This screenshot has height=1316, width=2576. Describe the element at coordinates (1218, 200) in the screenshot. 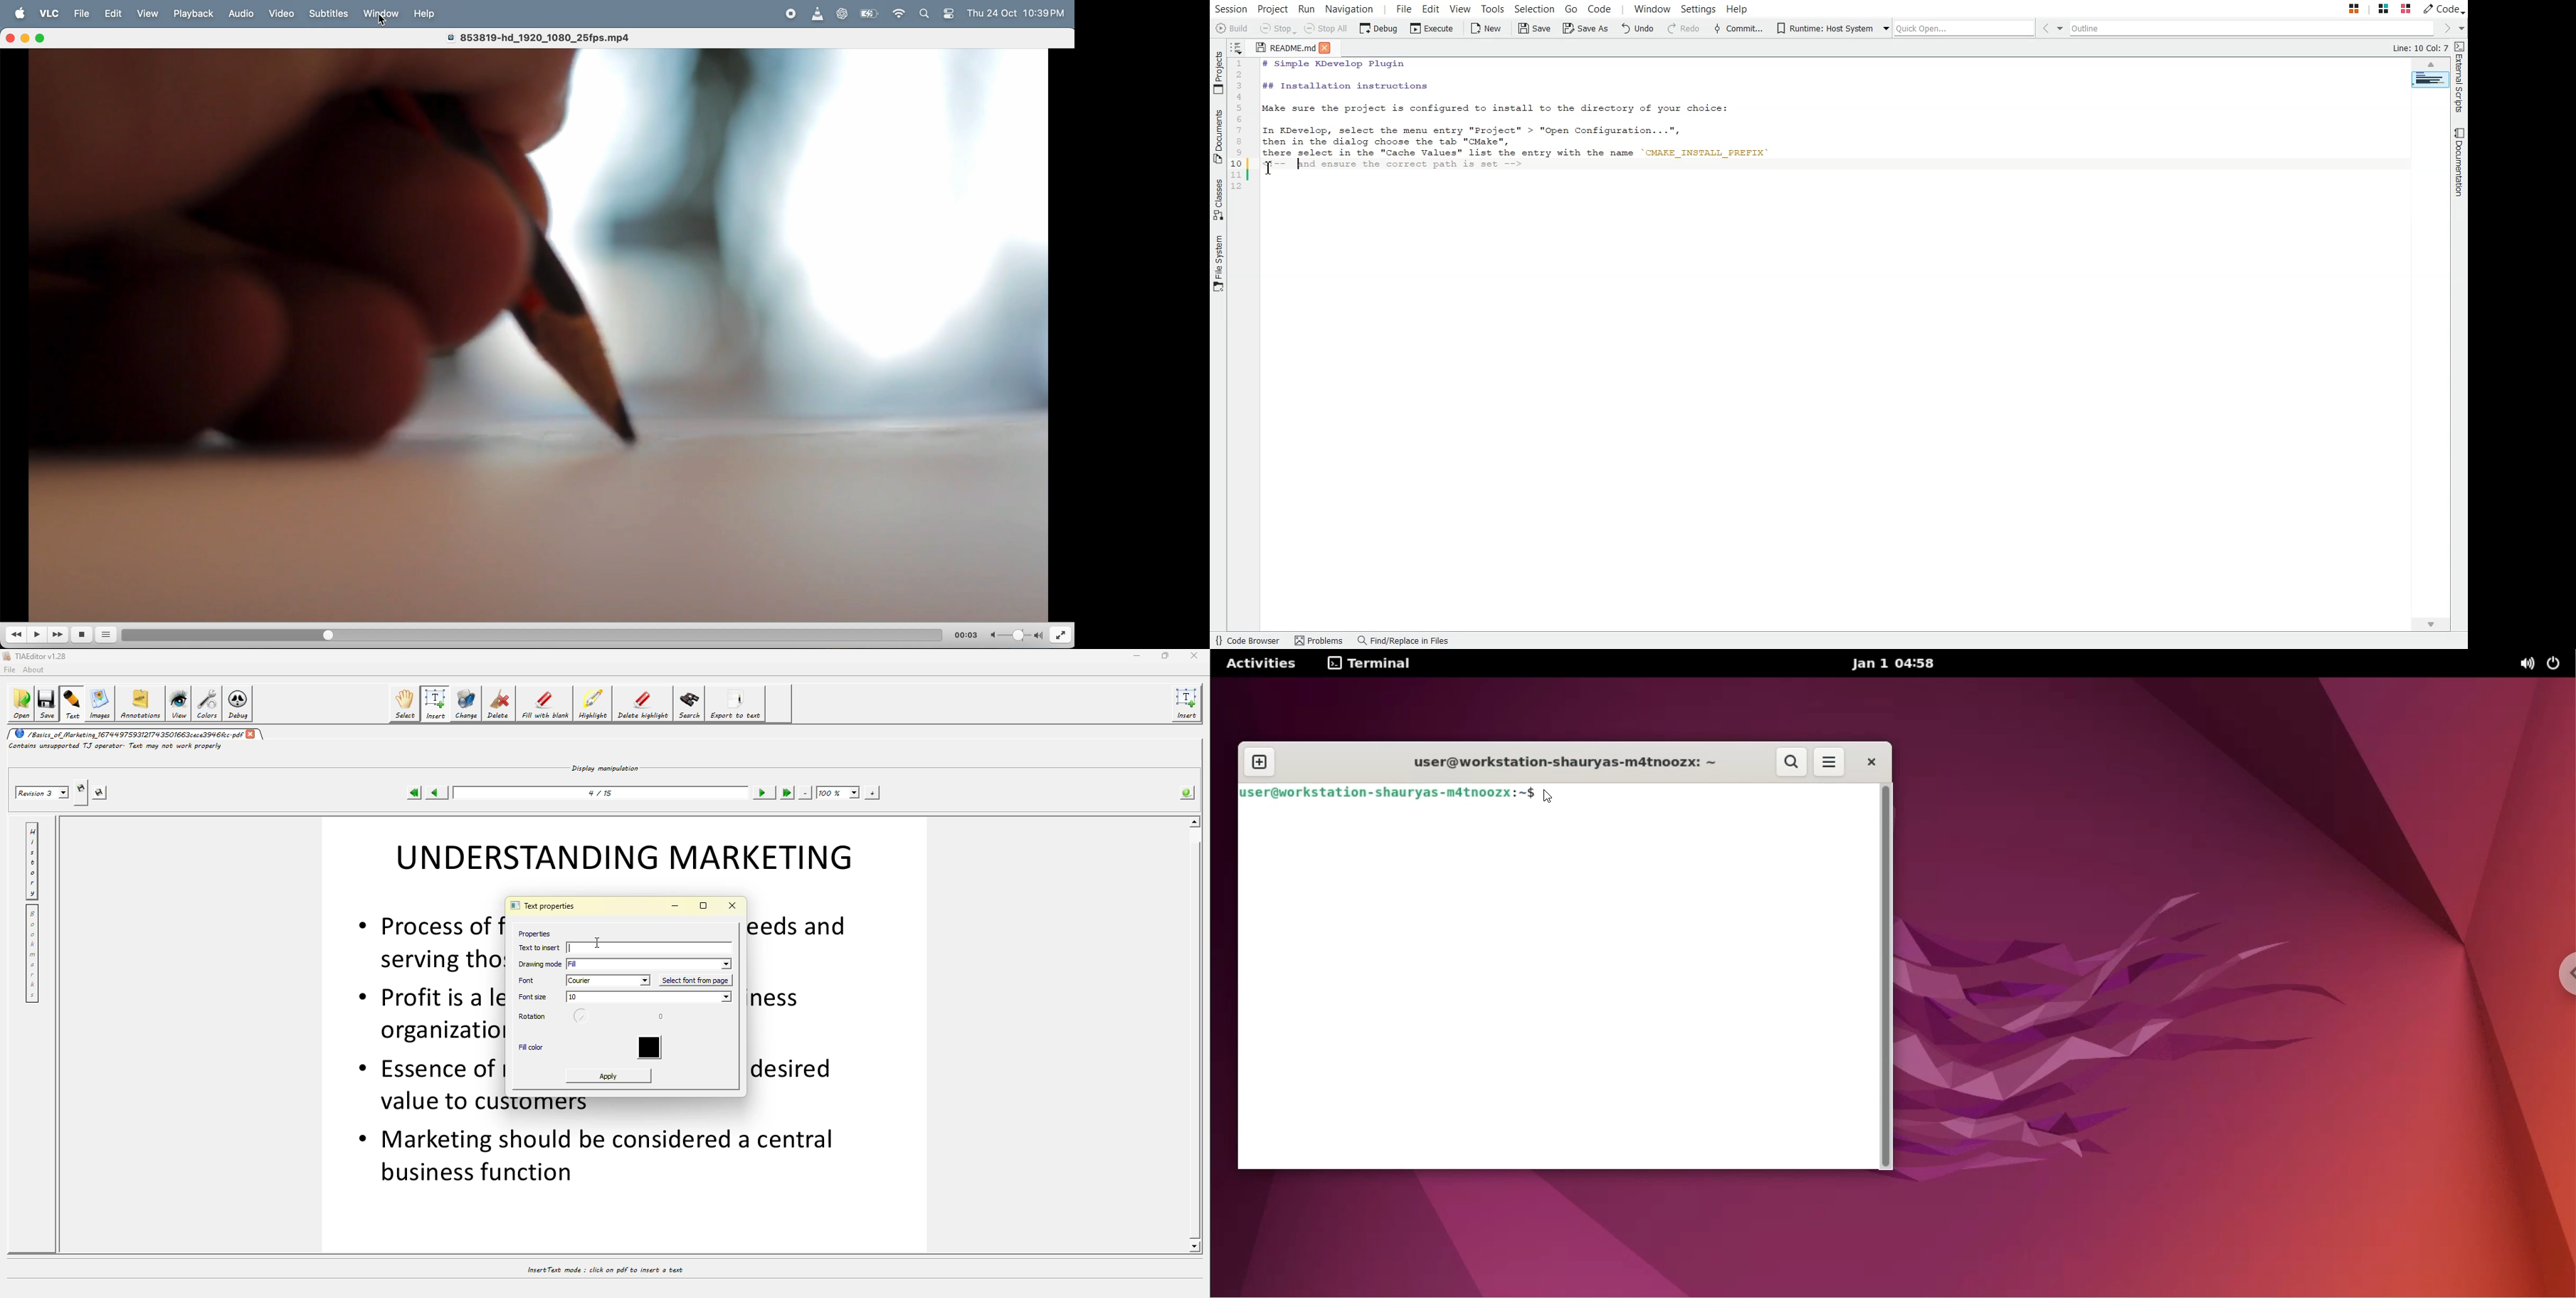

I see `Classes` at that location.